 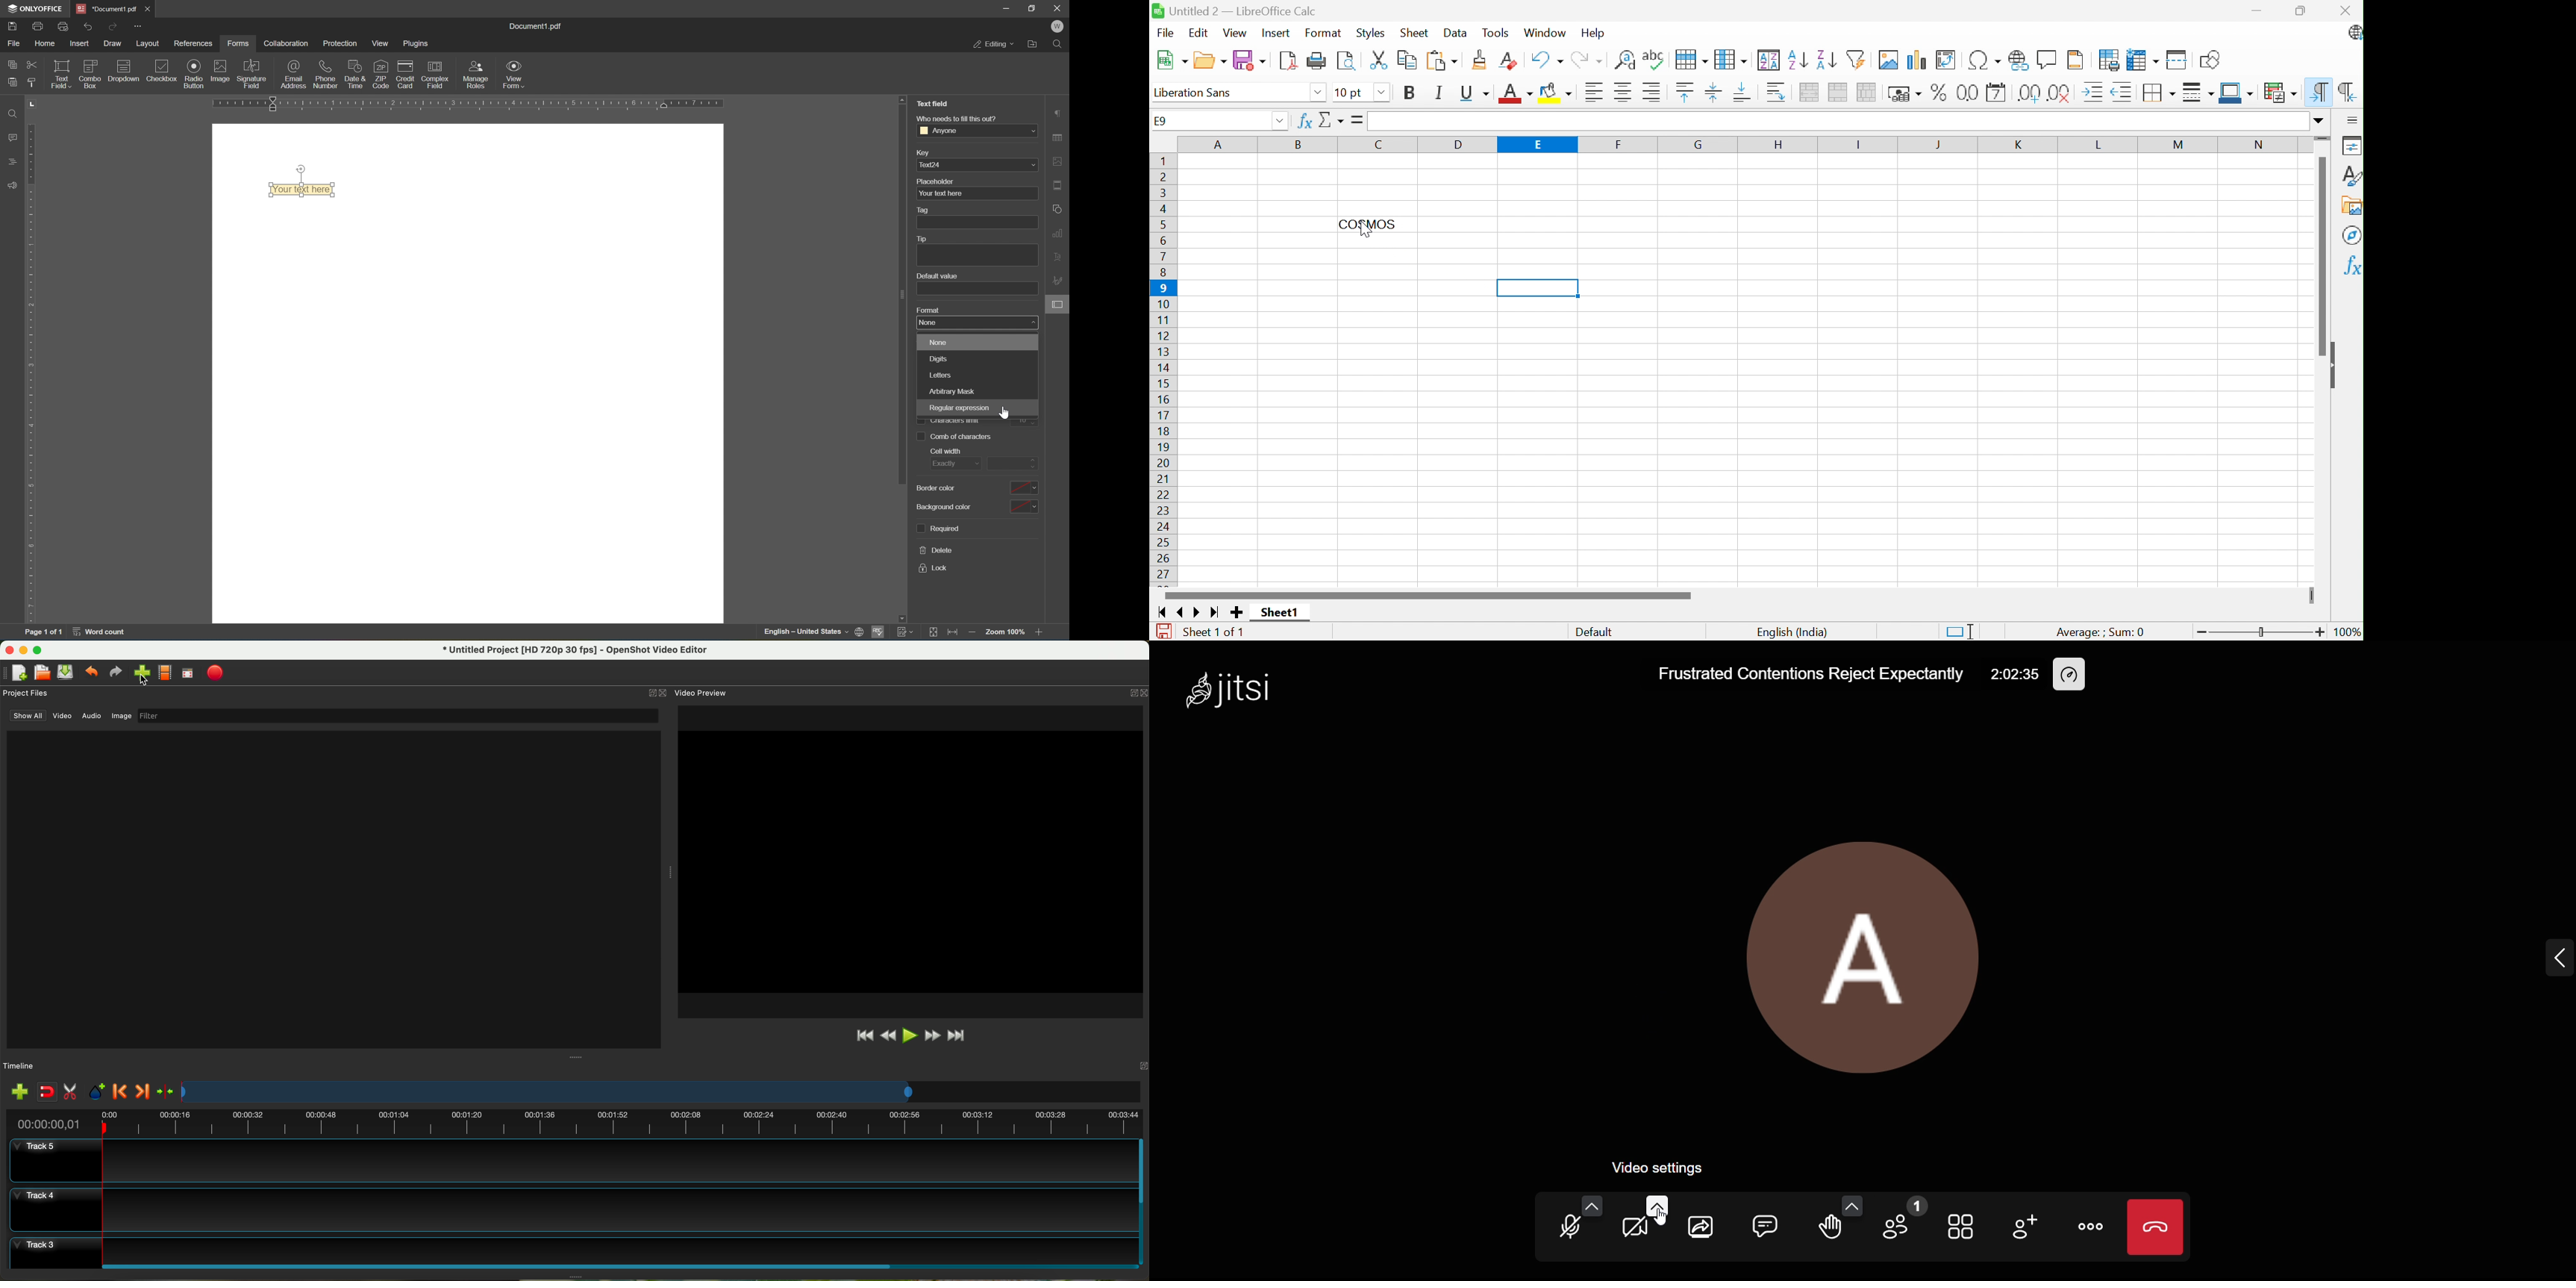 I want to click on Selected Cell, so click(x=1538, y=288).